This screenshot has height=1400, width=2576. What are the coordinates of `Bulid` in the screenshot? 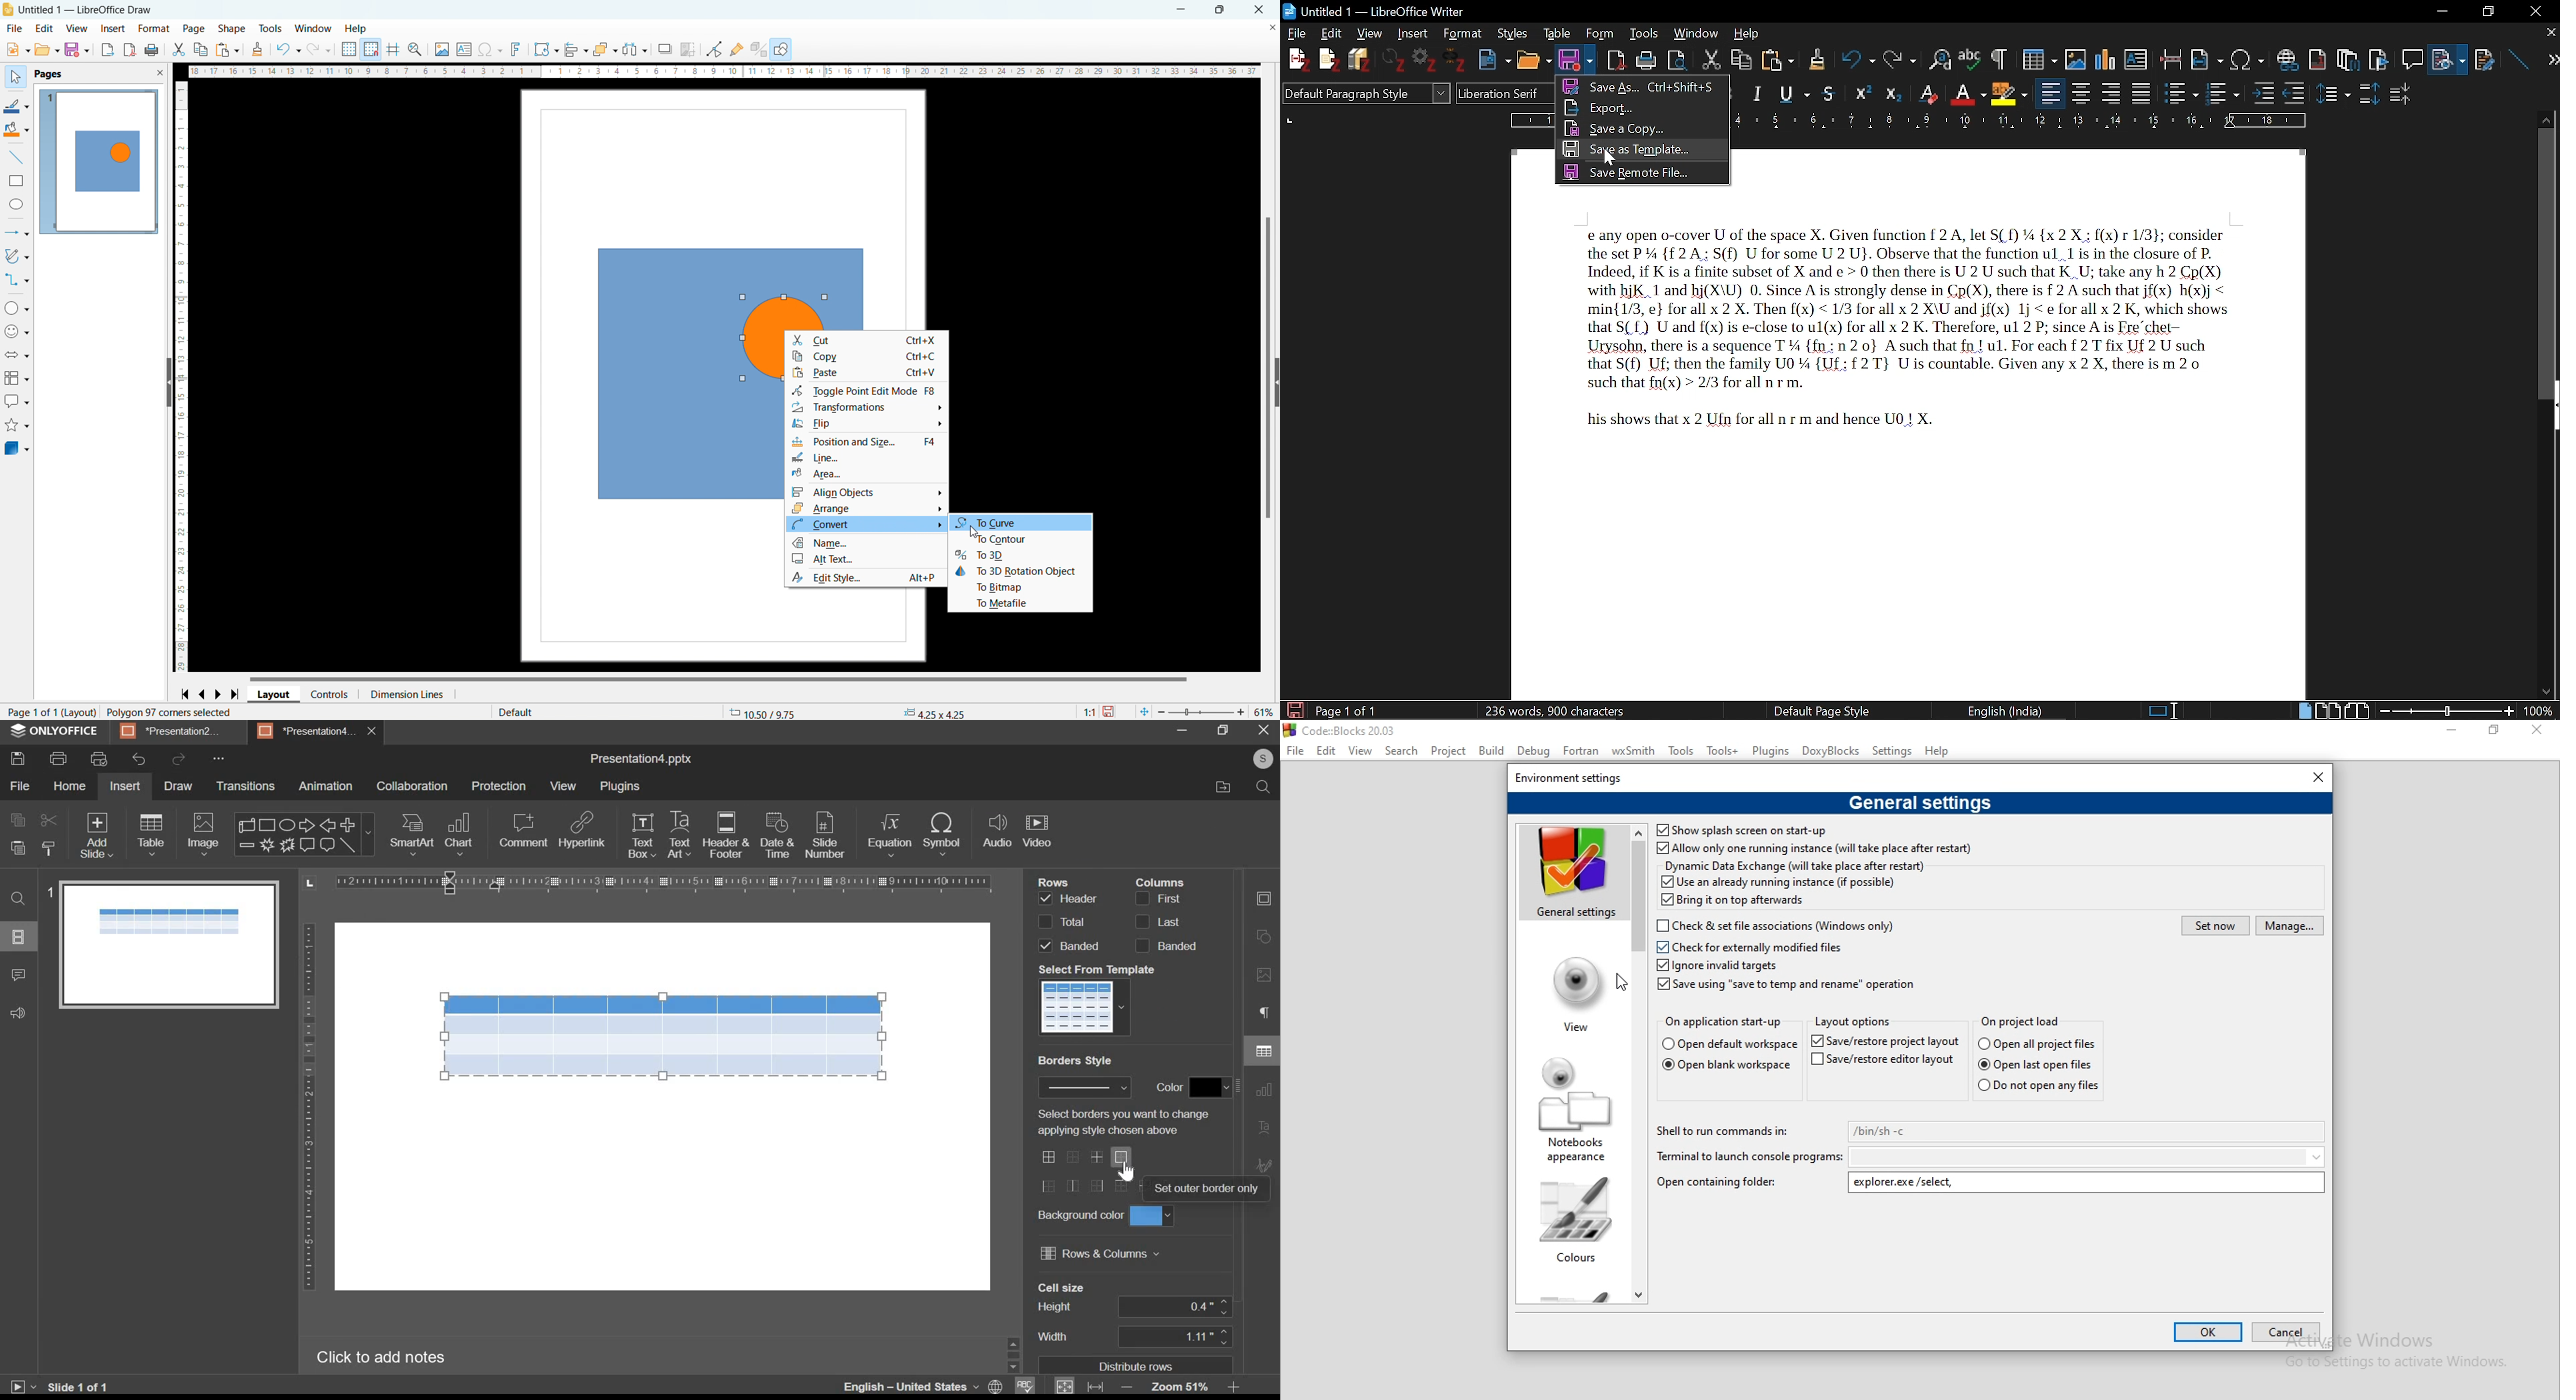 It's located at (1491, 750).